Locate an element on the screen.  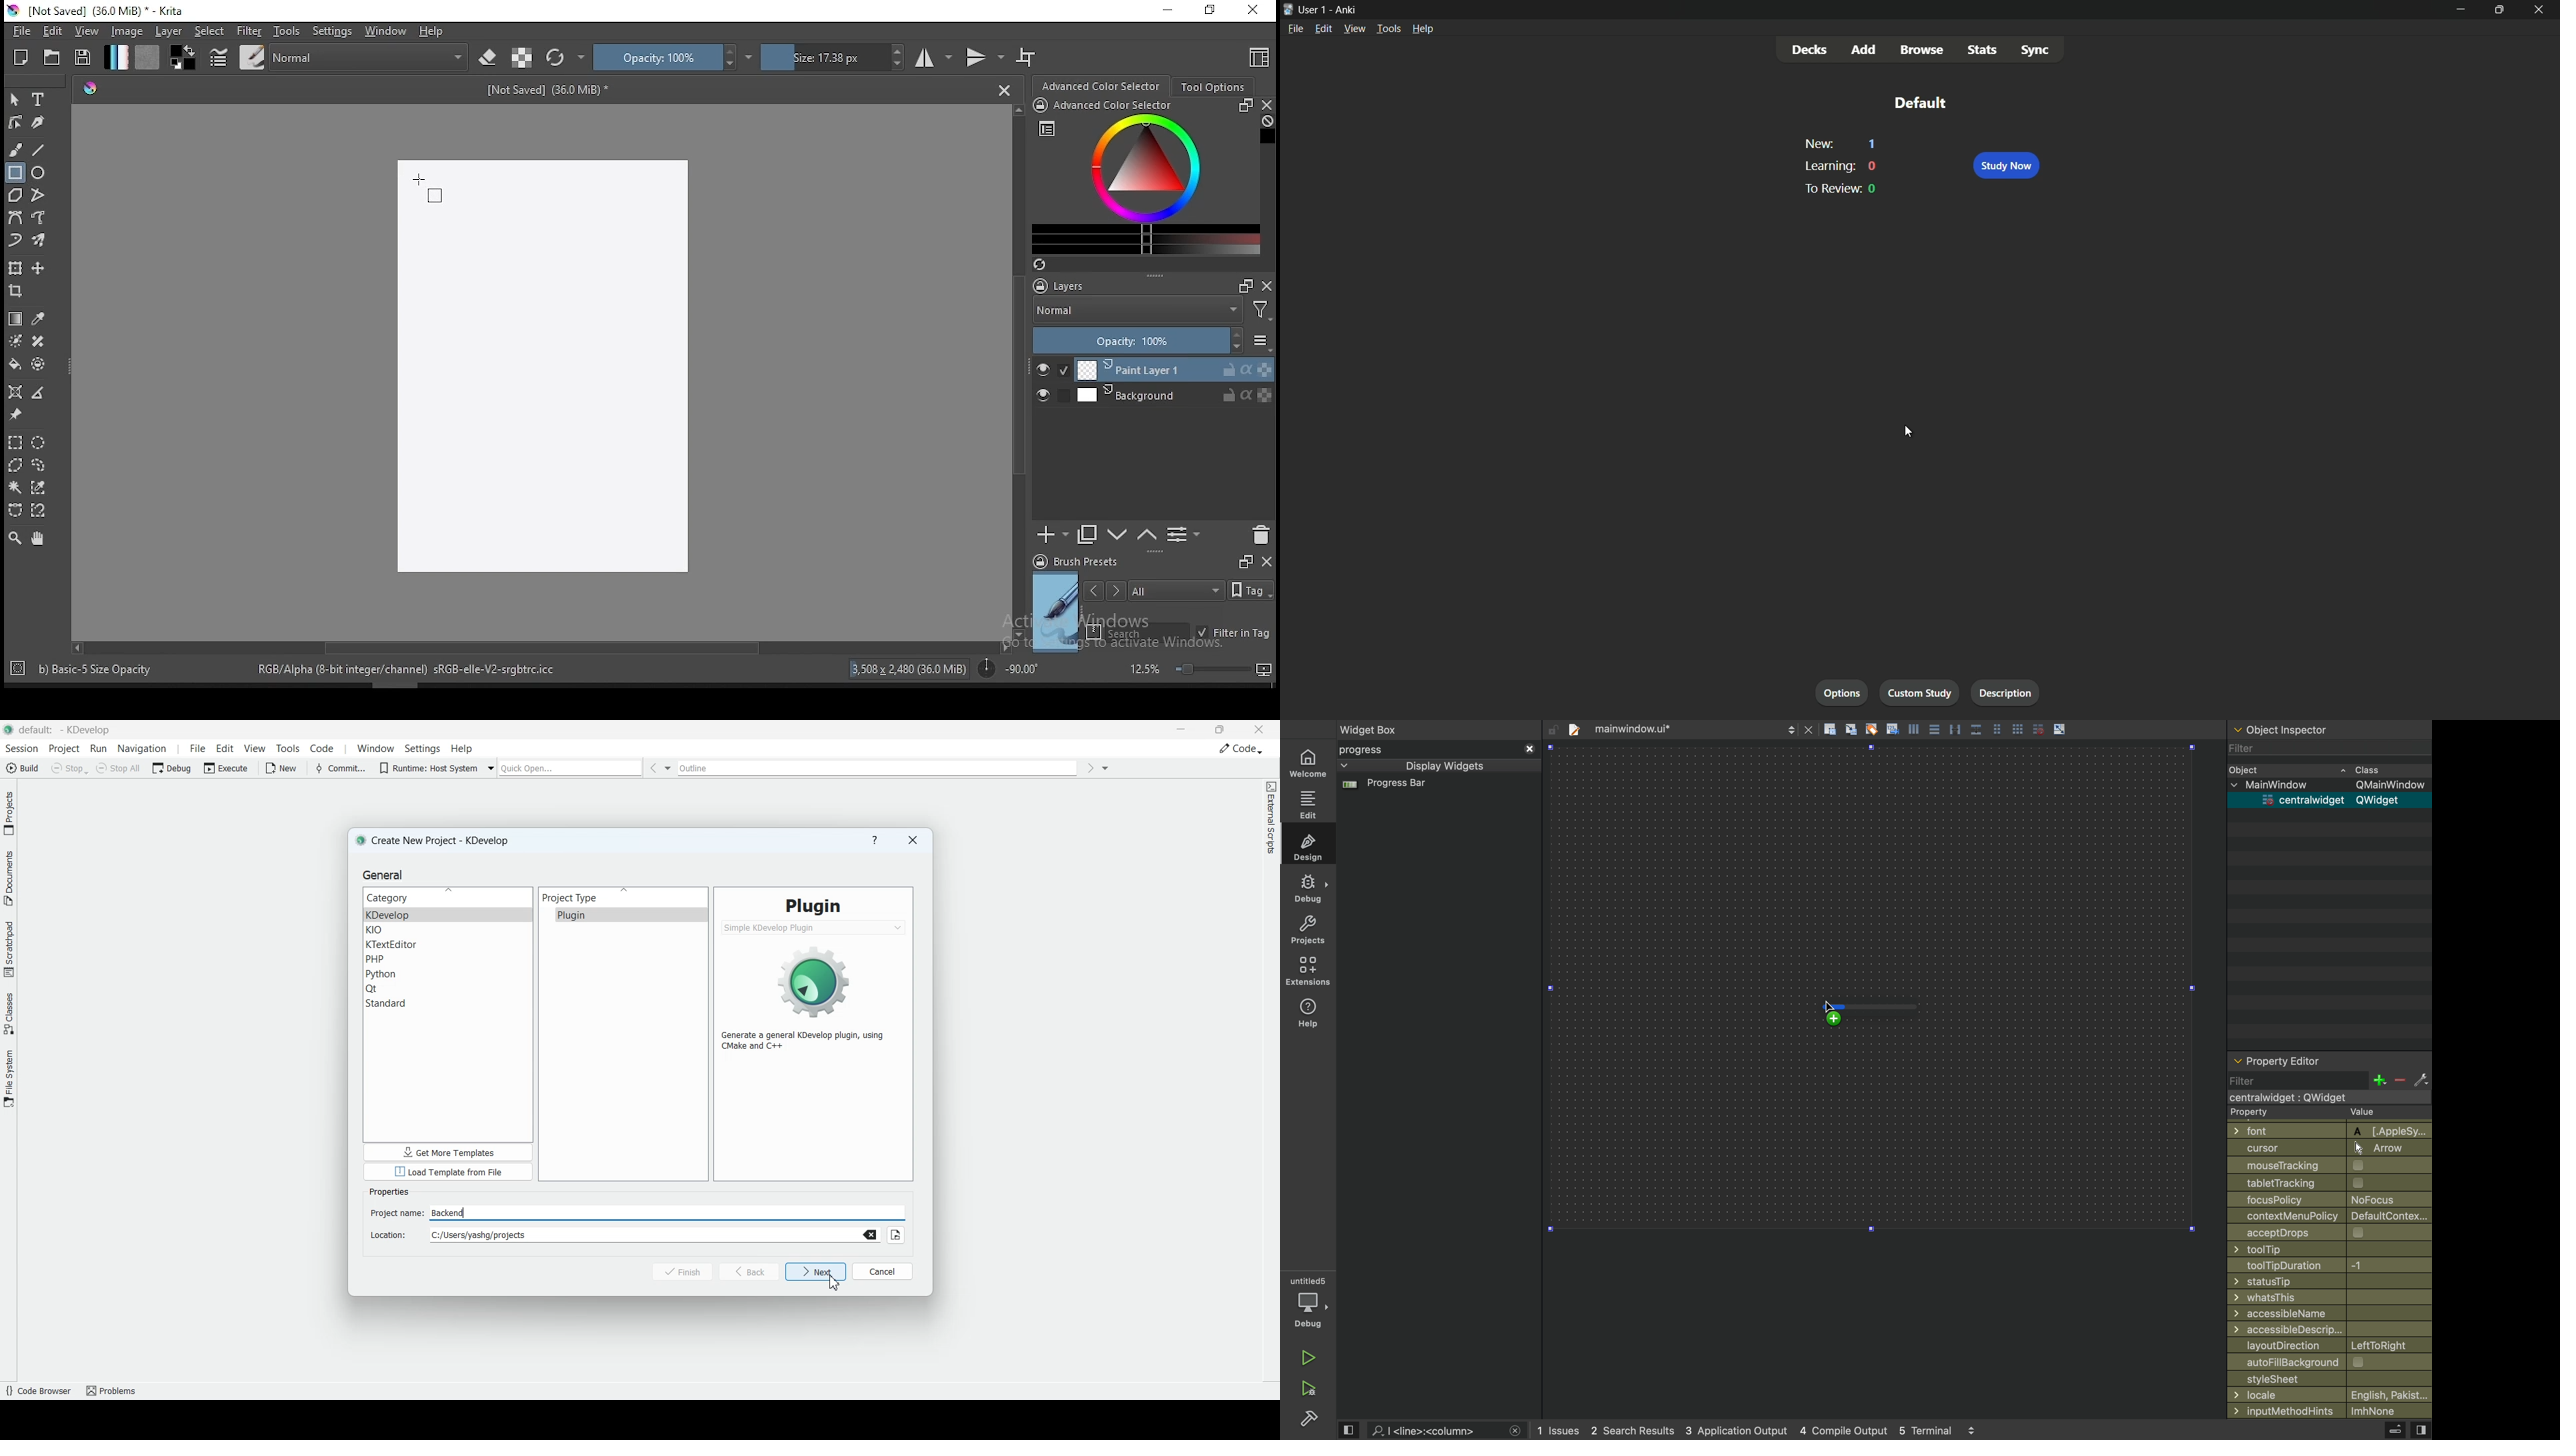
edit is located at coordinates (1308, 805).